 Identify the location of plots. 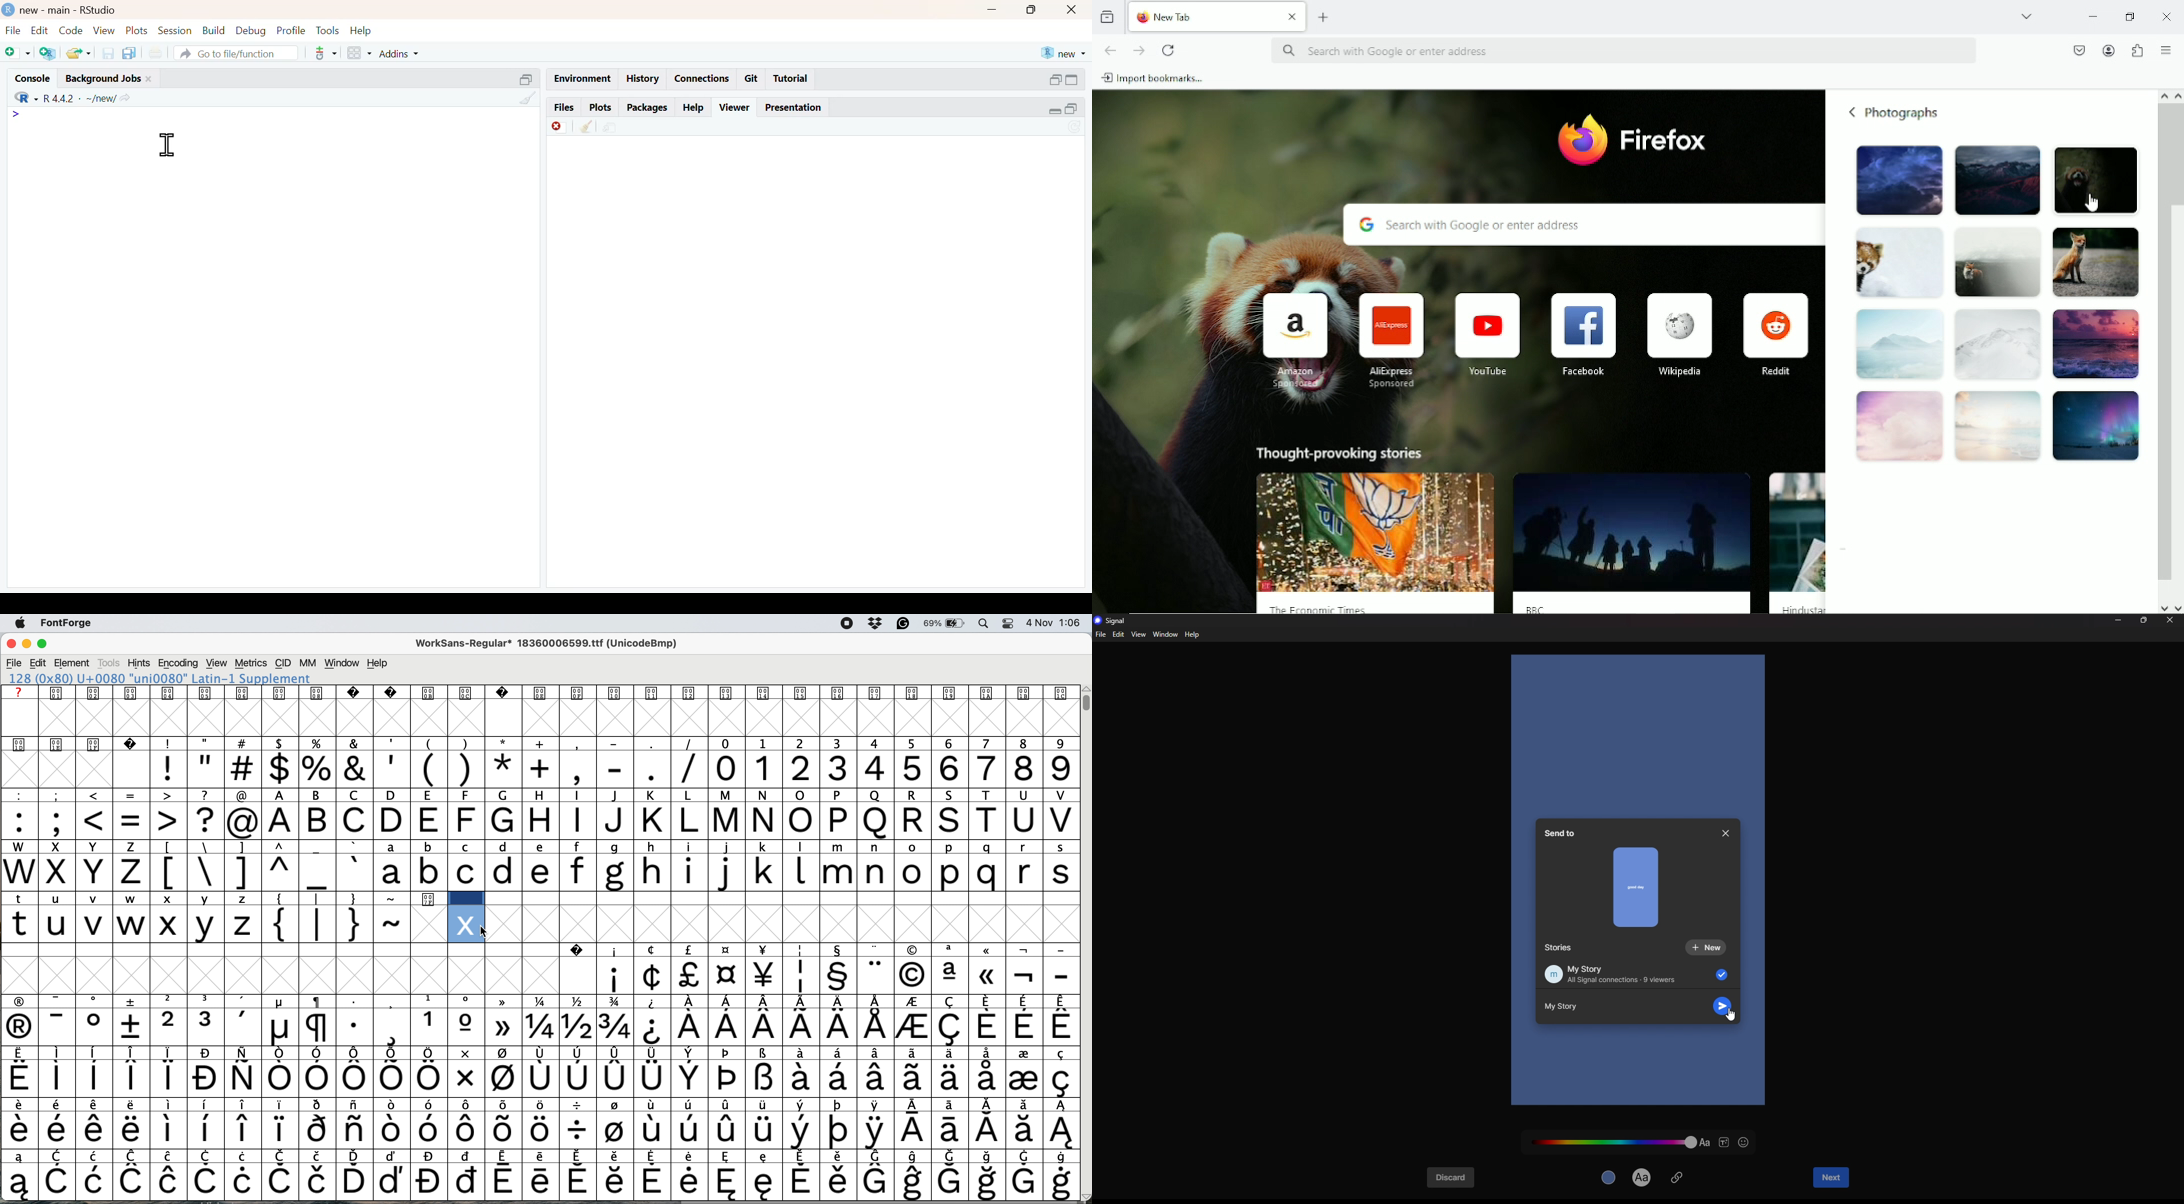
(600, 107).